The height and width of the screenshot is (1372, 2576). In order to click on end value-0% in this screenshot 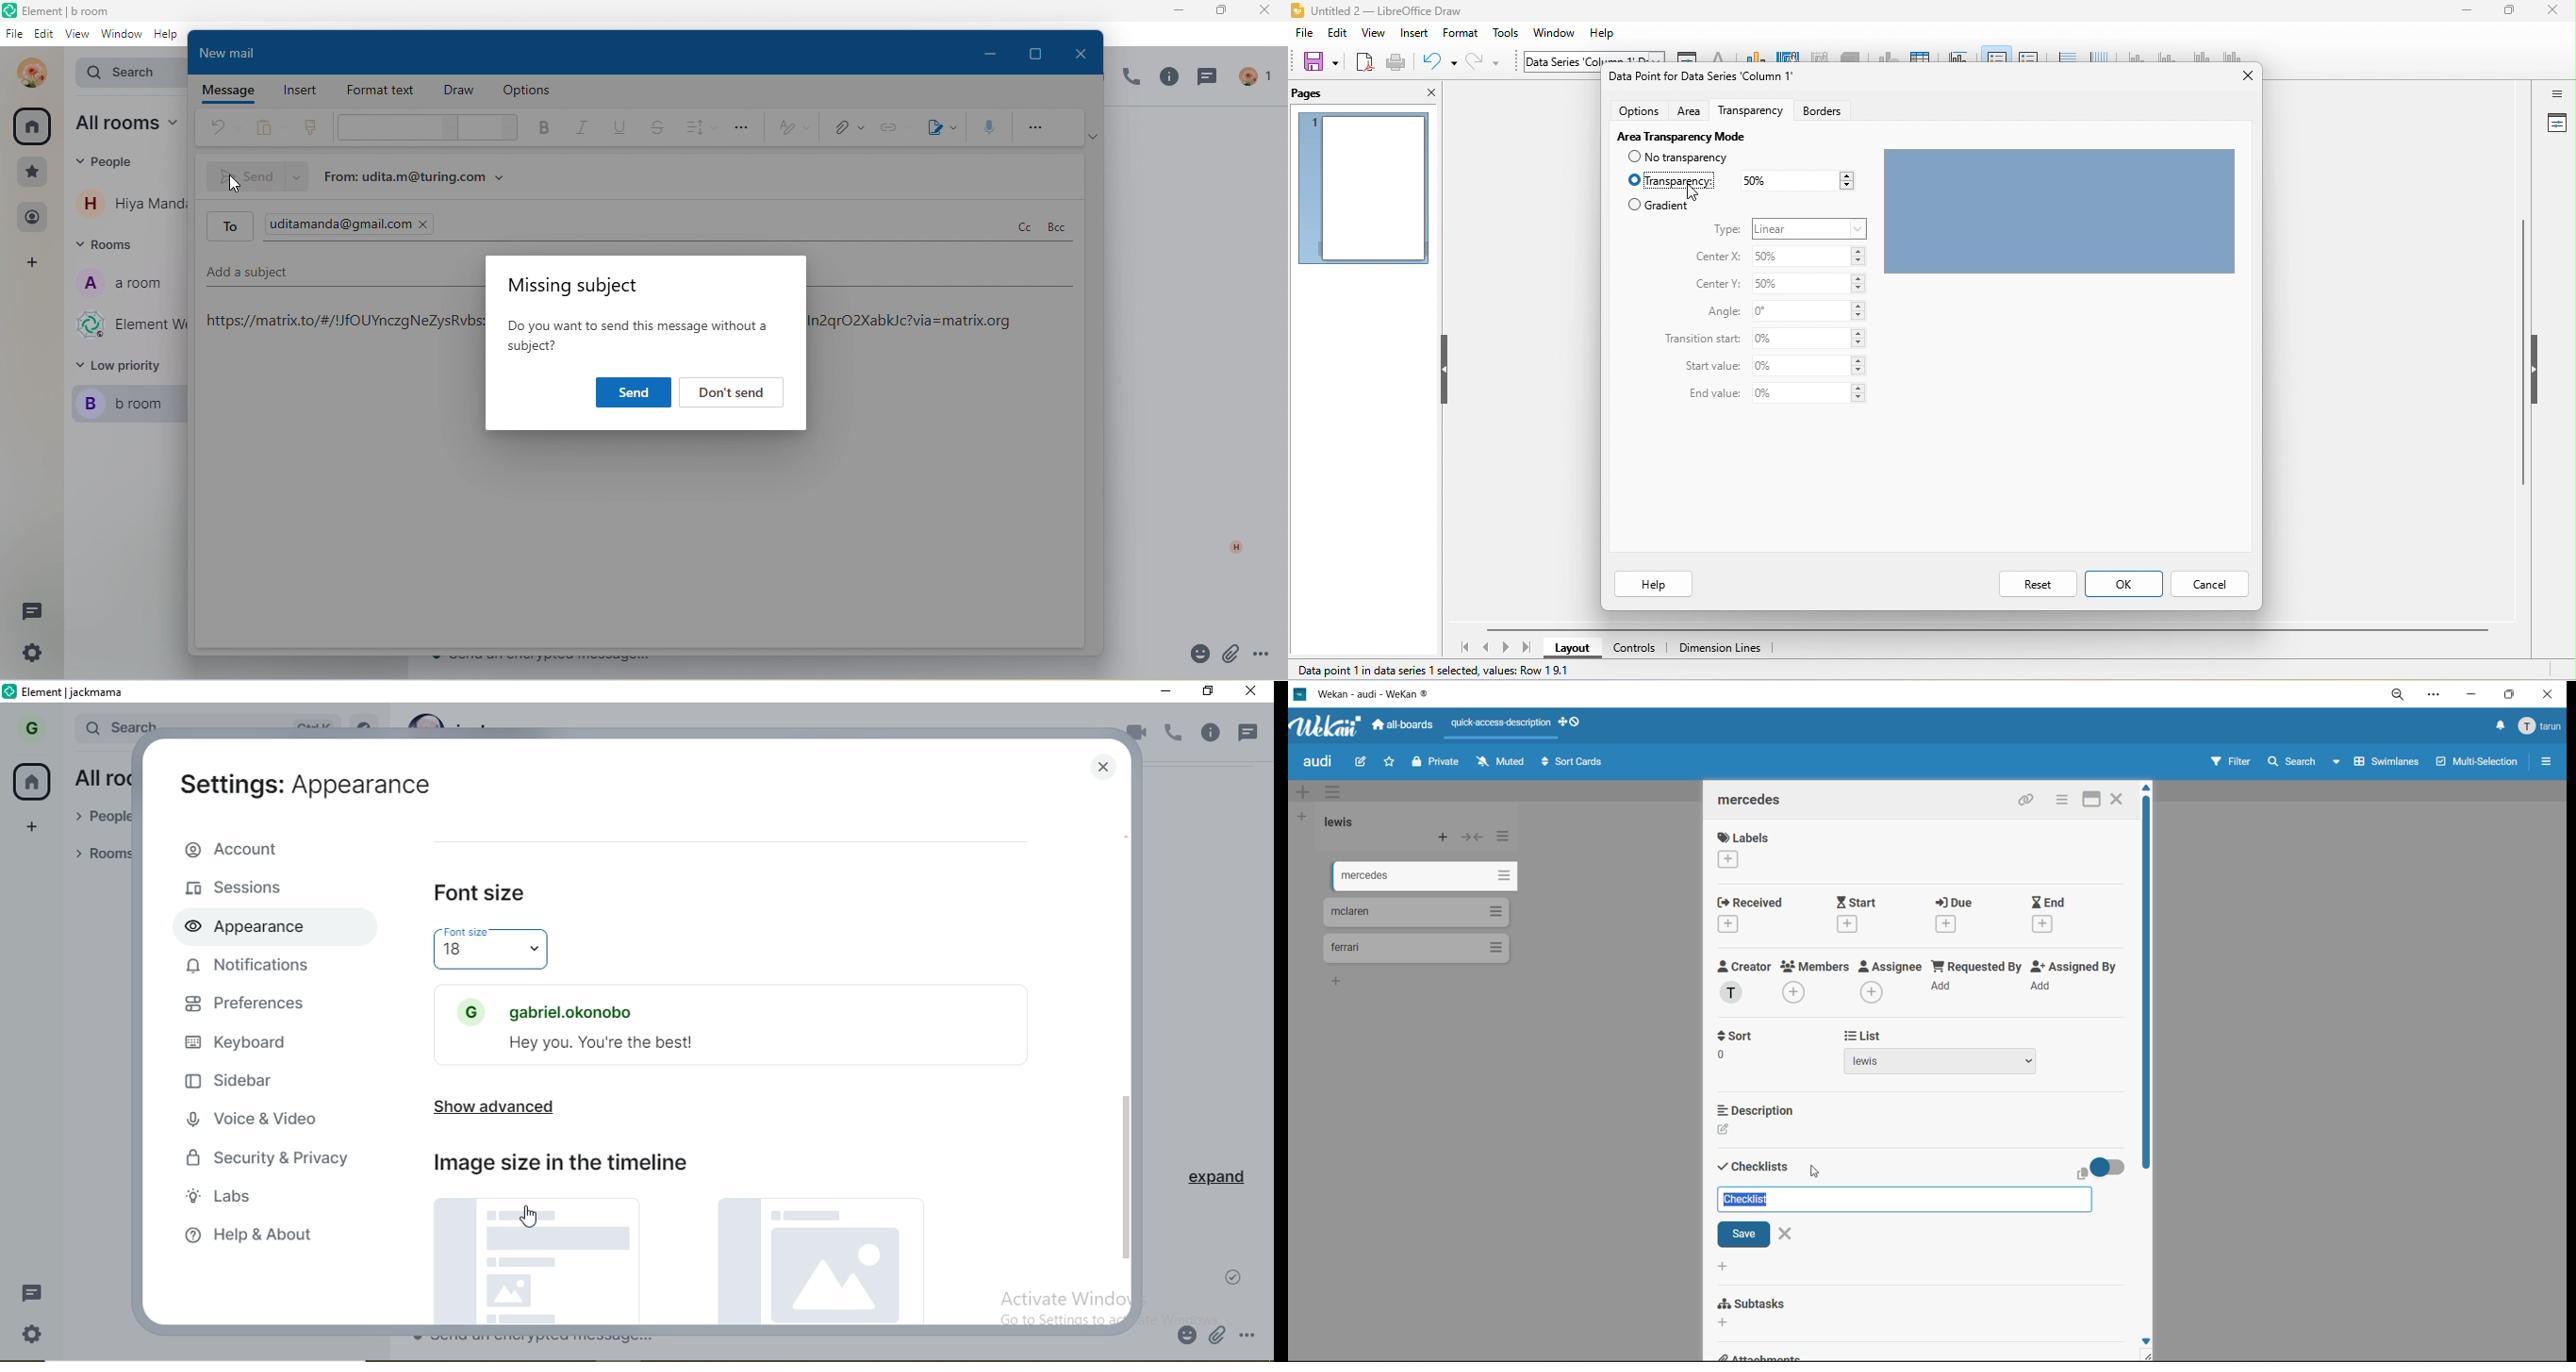, I will do `click(1808, 393)`.